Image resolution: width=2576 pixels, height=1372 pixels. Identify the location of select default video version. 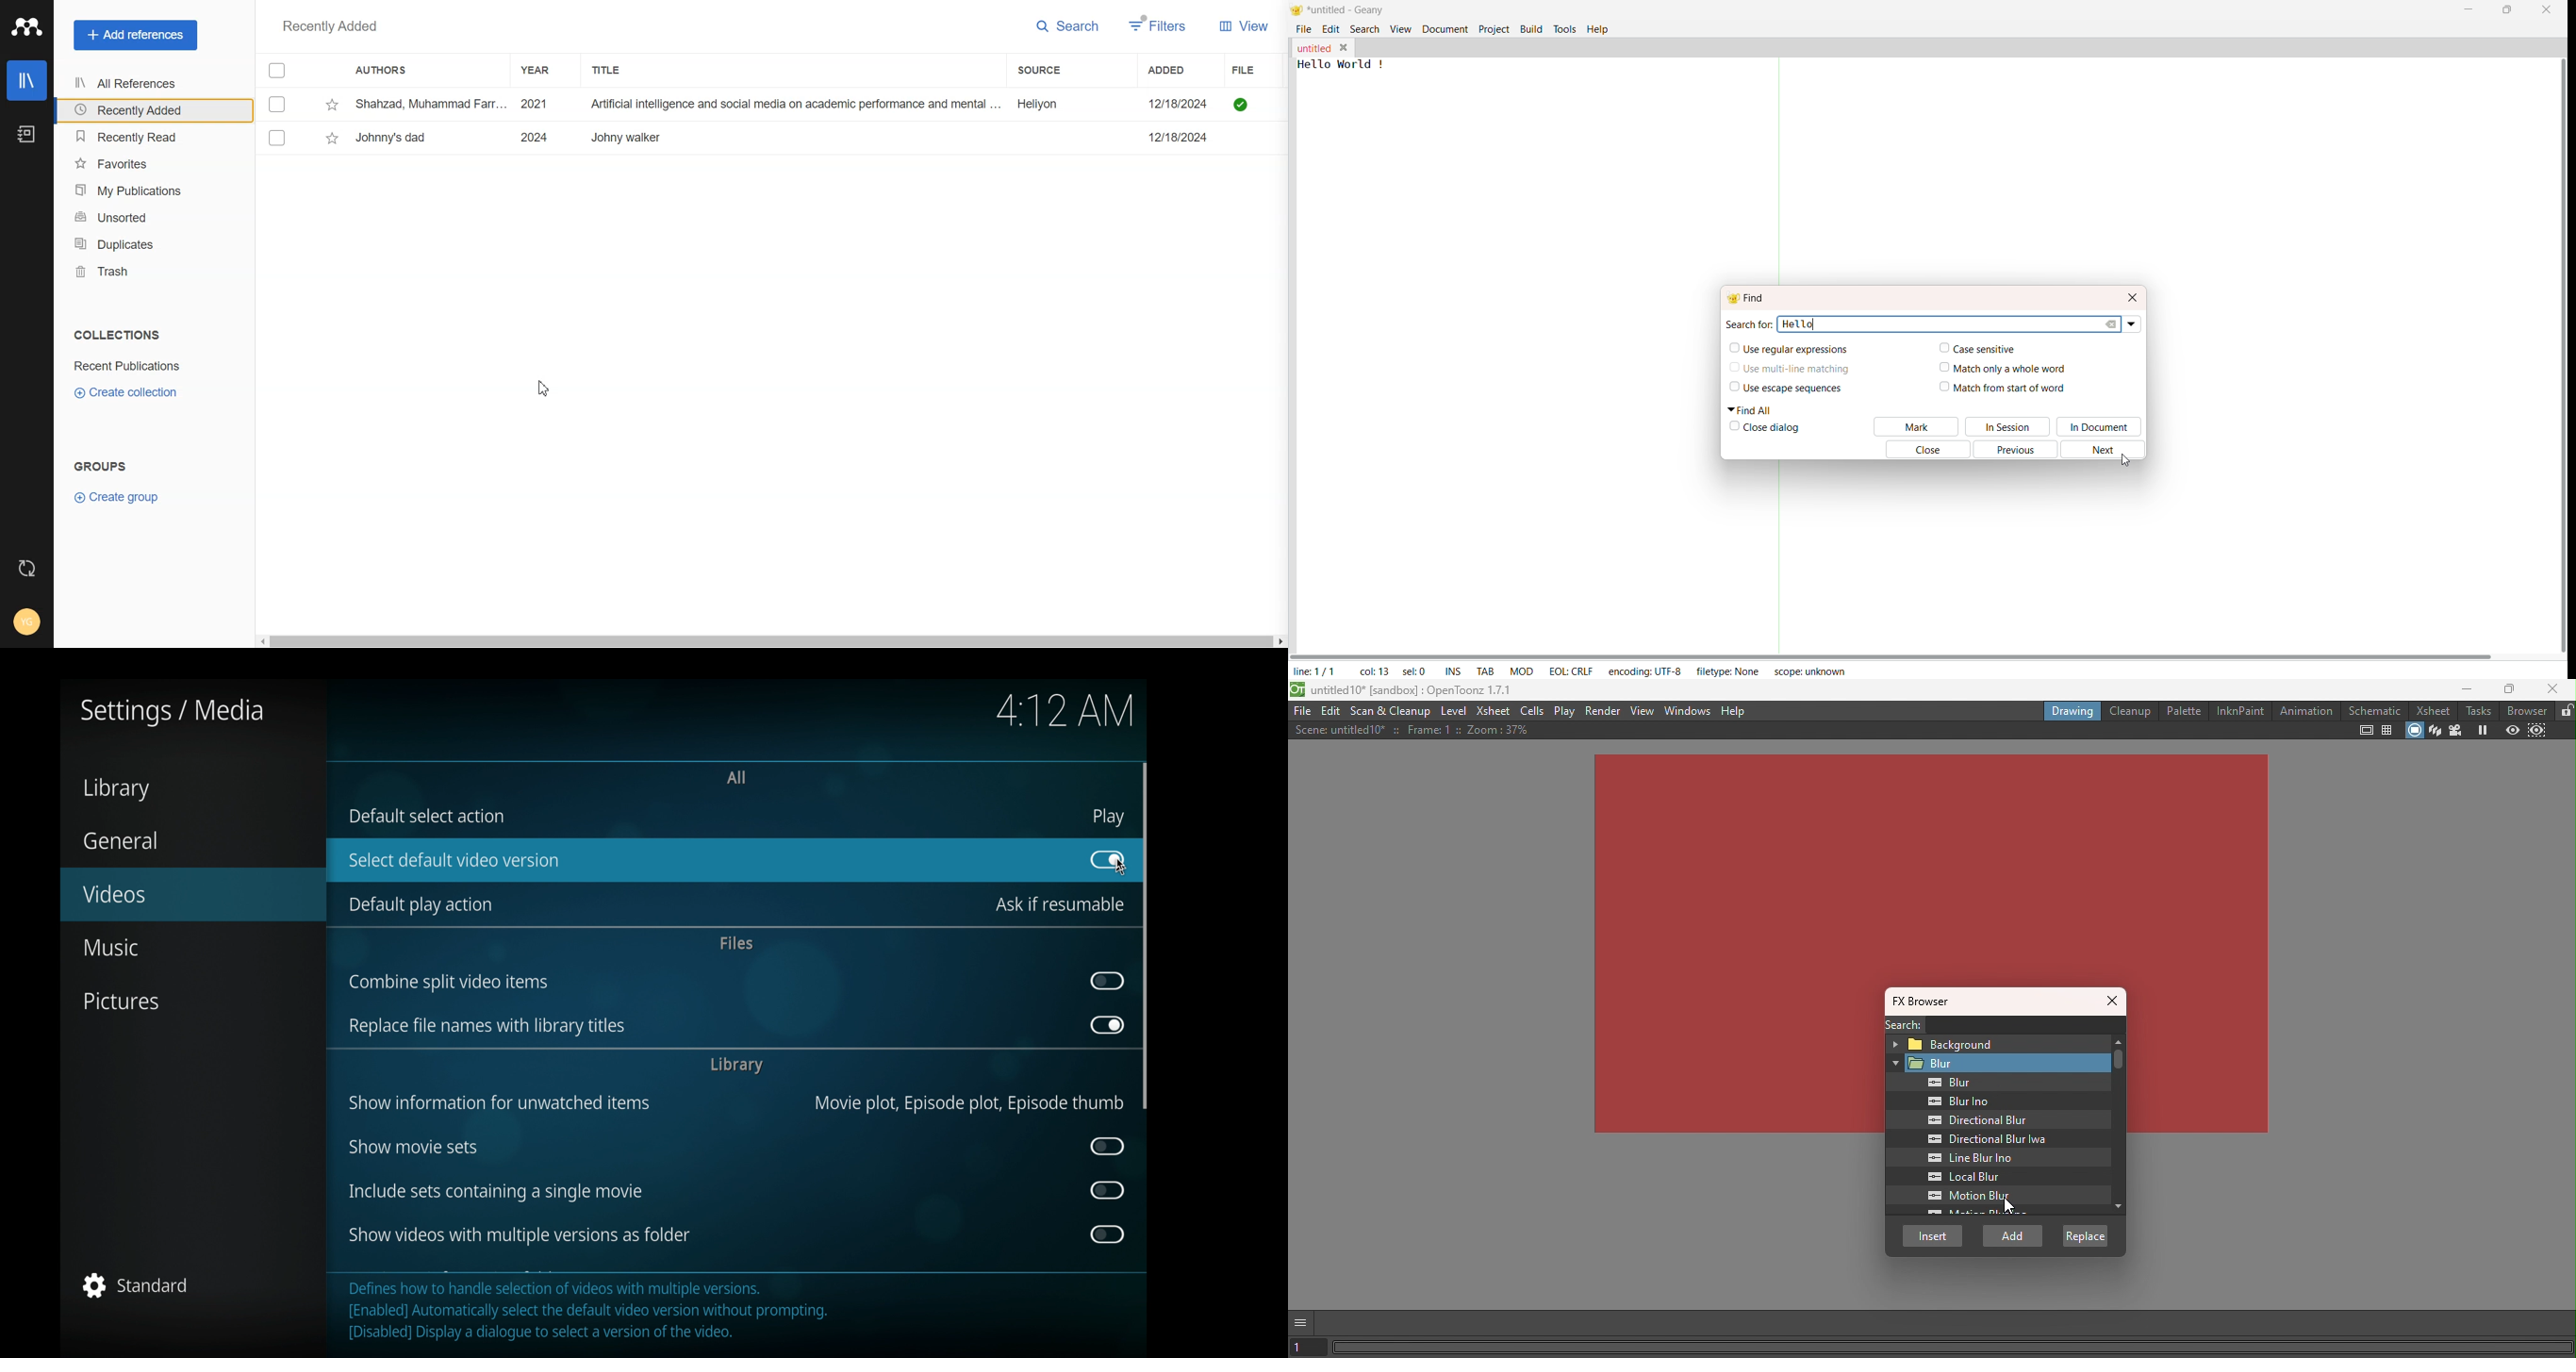
(453, 860).